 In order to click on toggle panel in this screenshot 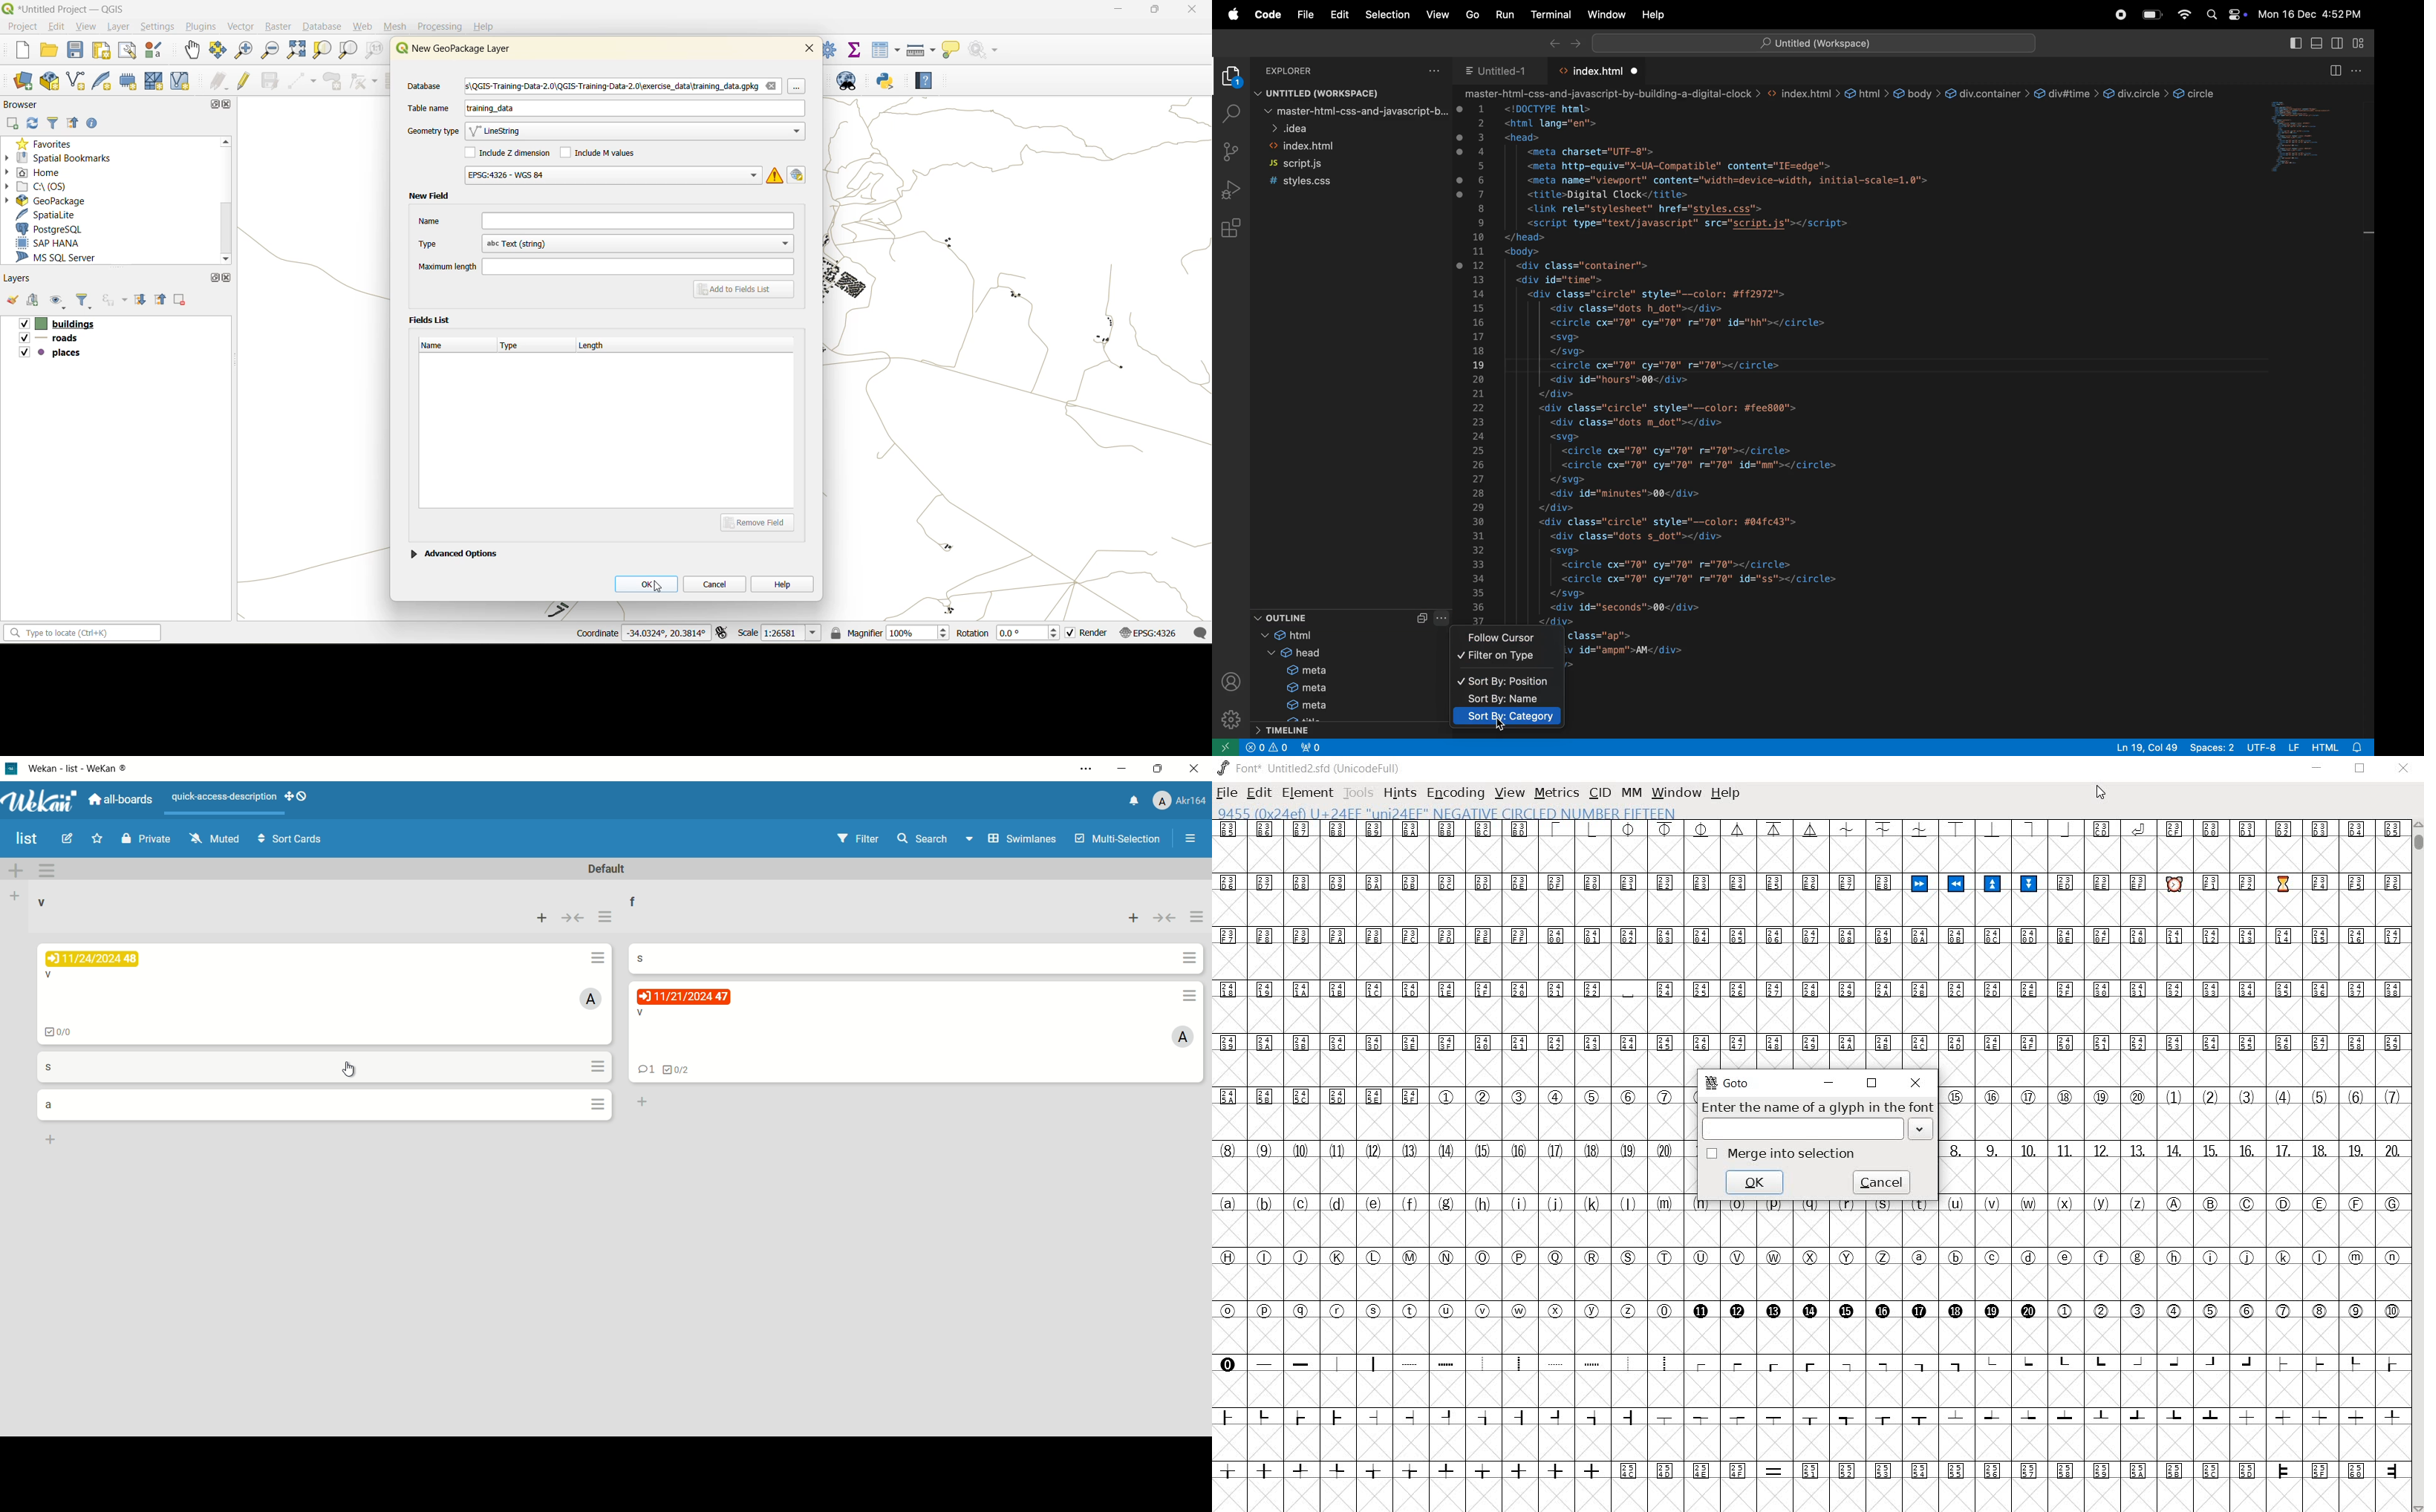, I will do `click(2320, 44)`.